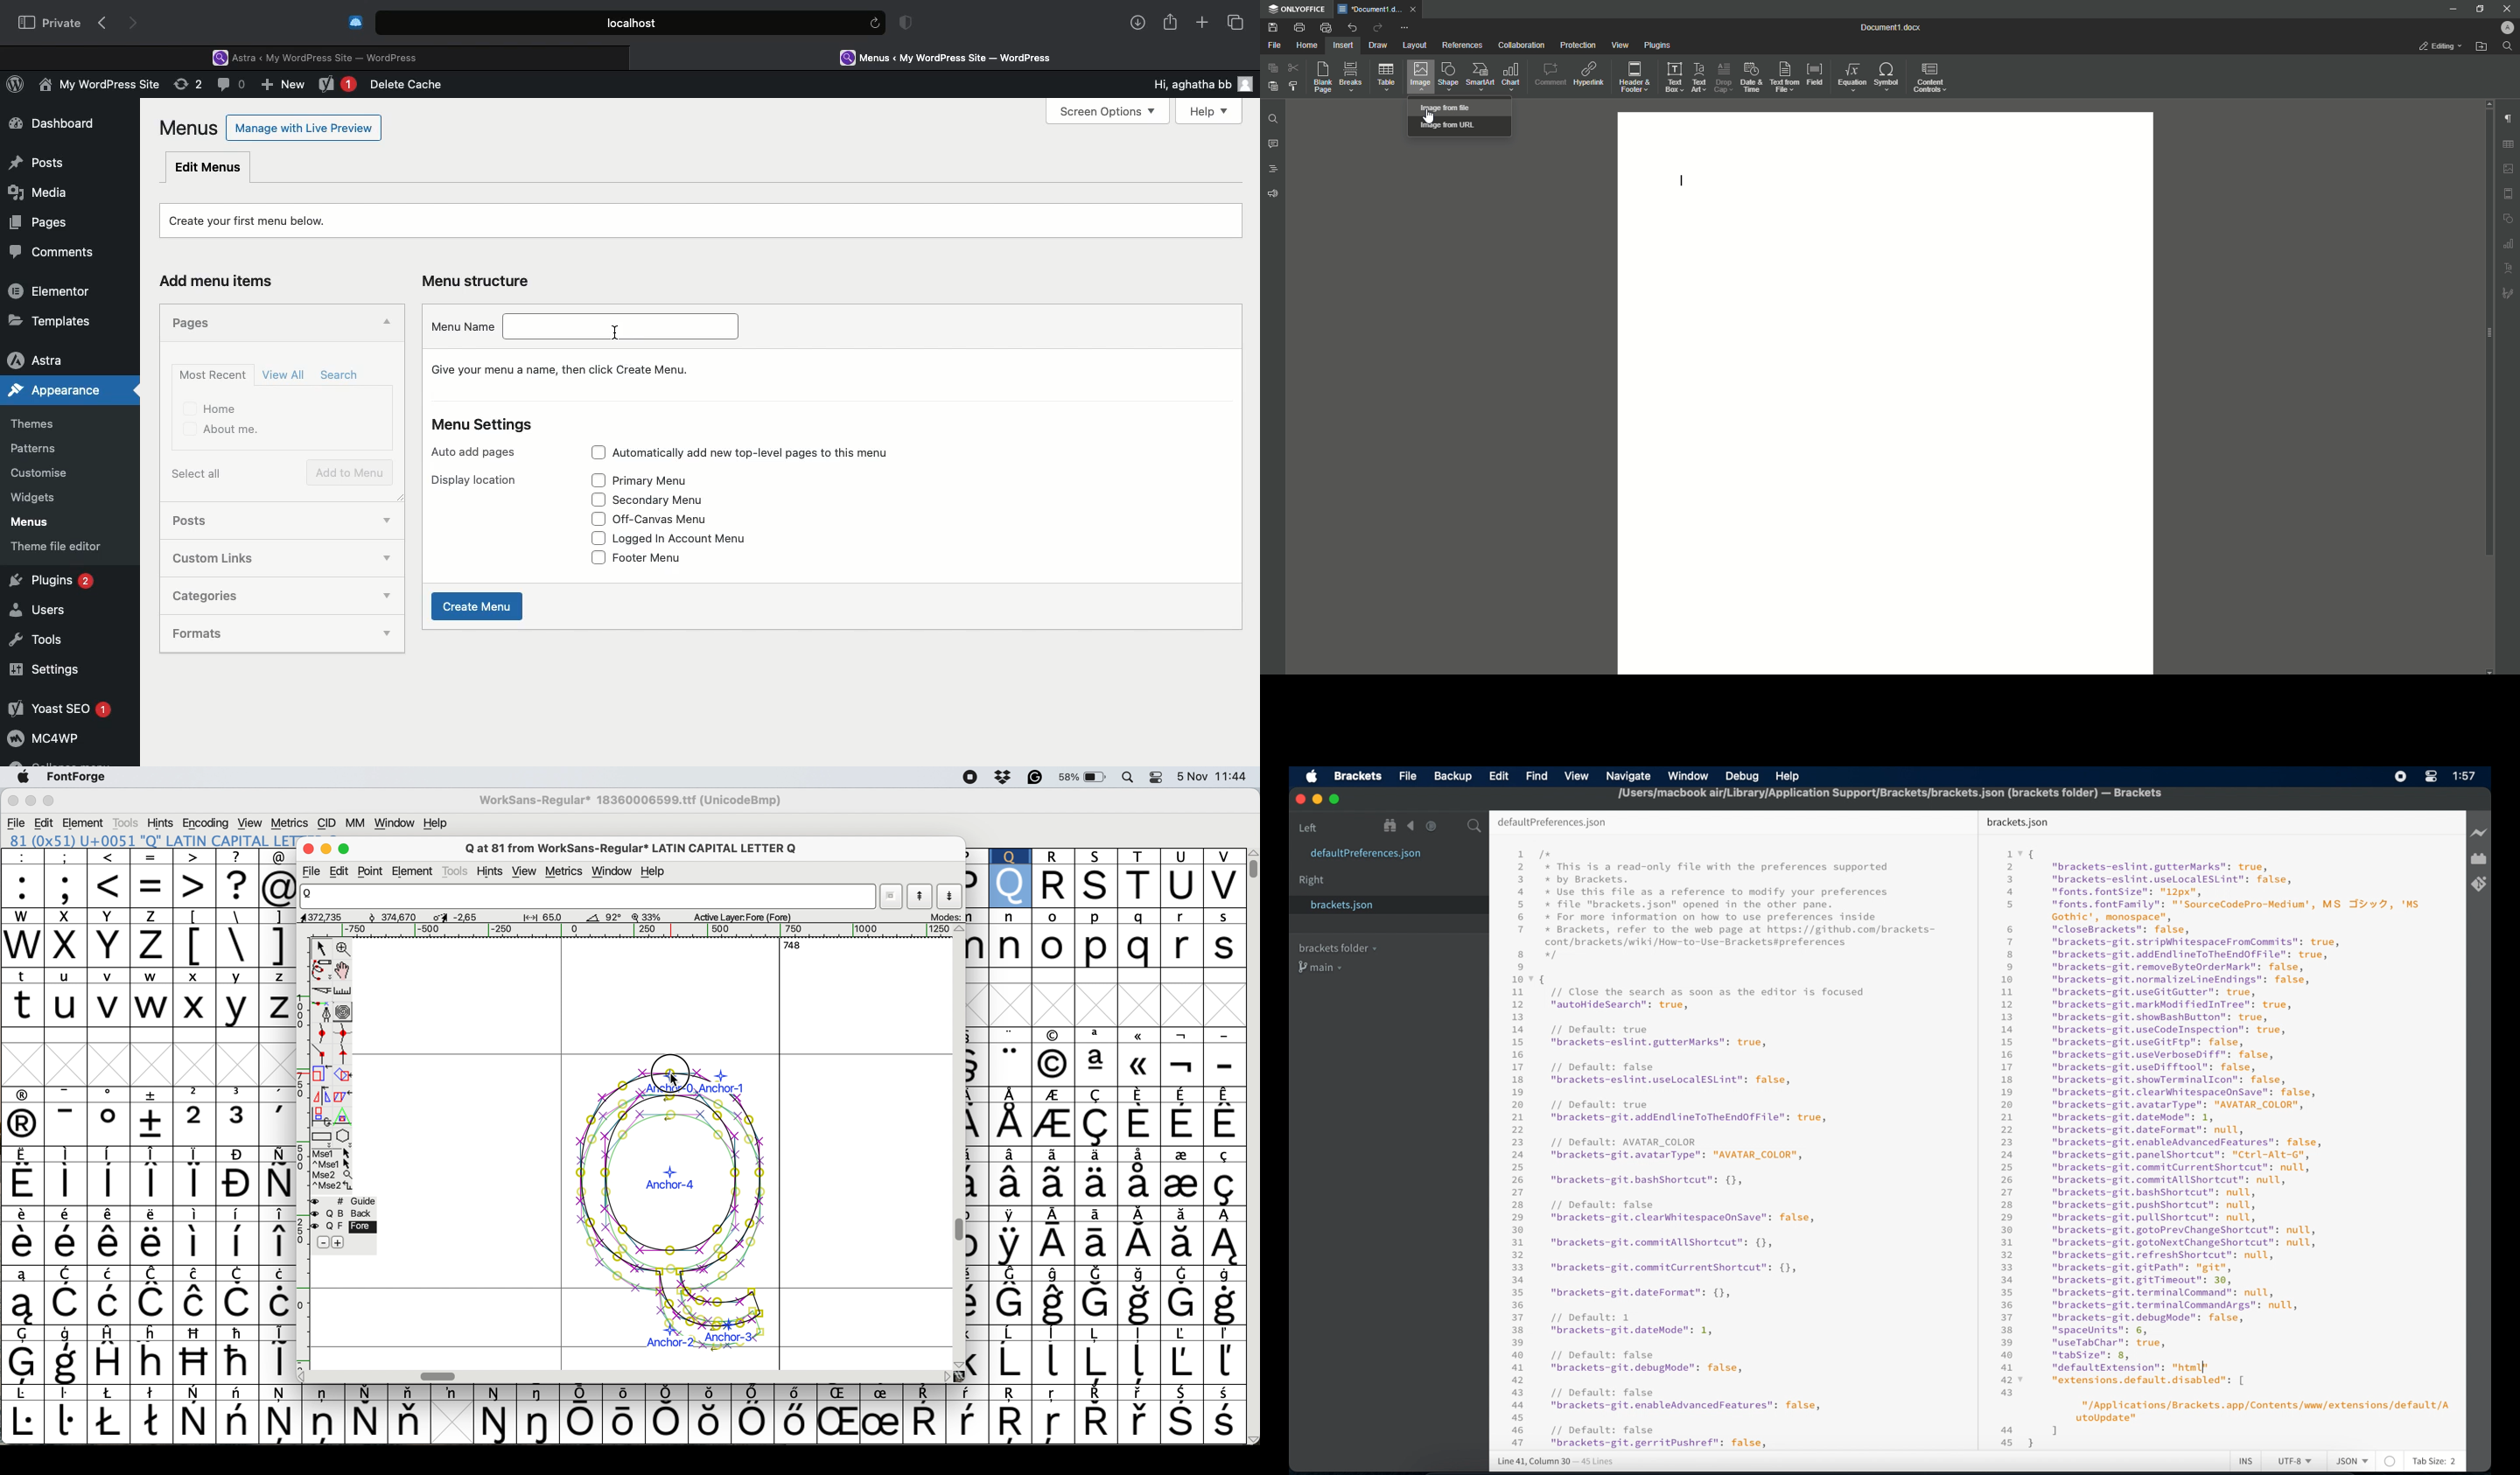 The height and width of the screenshot is (1484, 2520). Describe the element at coordinates (1555, 1462) in the screenshot. I see `line 41, column 30 - 45 lines` at that location.